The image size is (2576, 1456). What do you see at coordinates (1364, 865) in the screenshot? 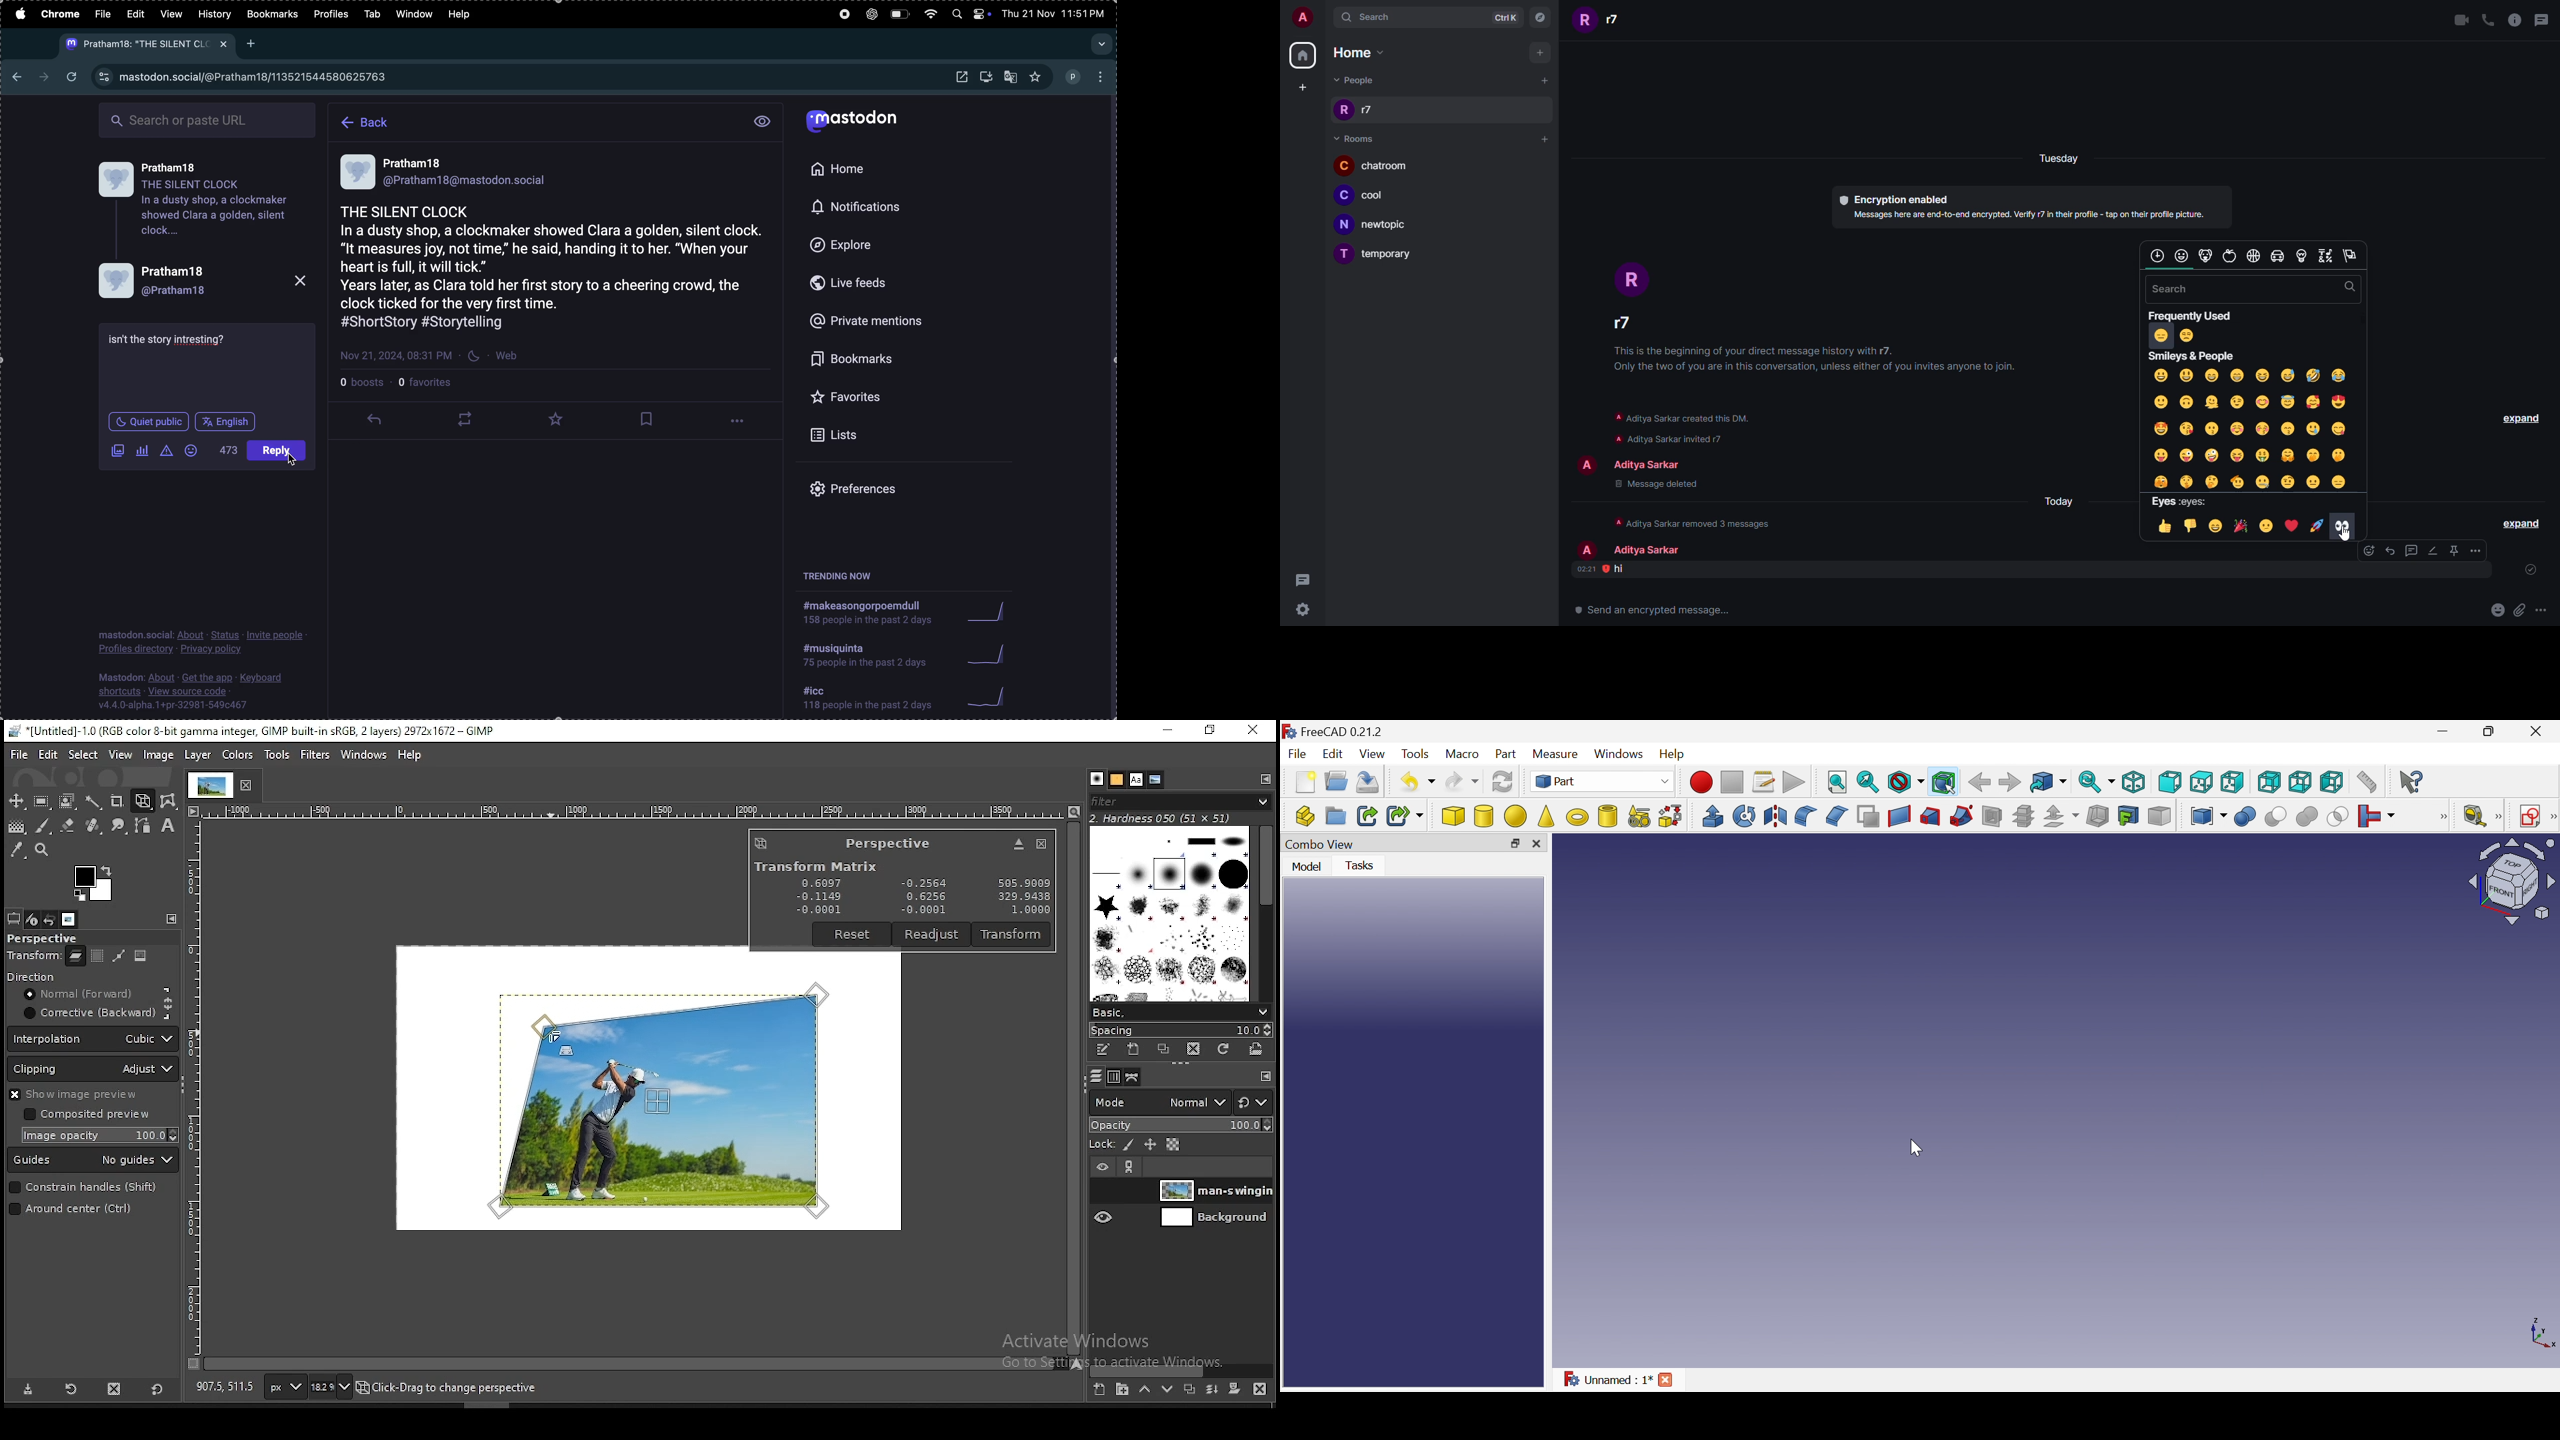
I see `Tasks` at bounding box center [1364, 865].